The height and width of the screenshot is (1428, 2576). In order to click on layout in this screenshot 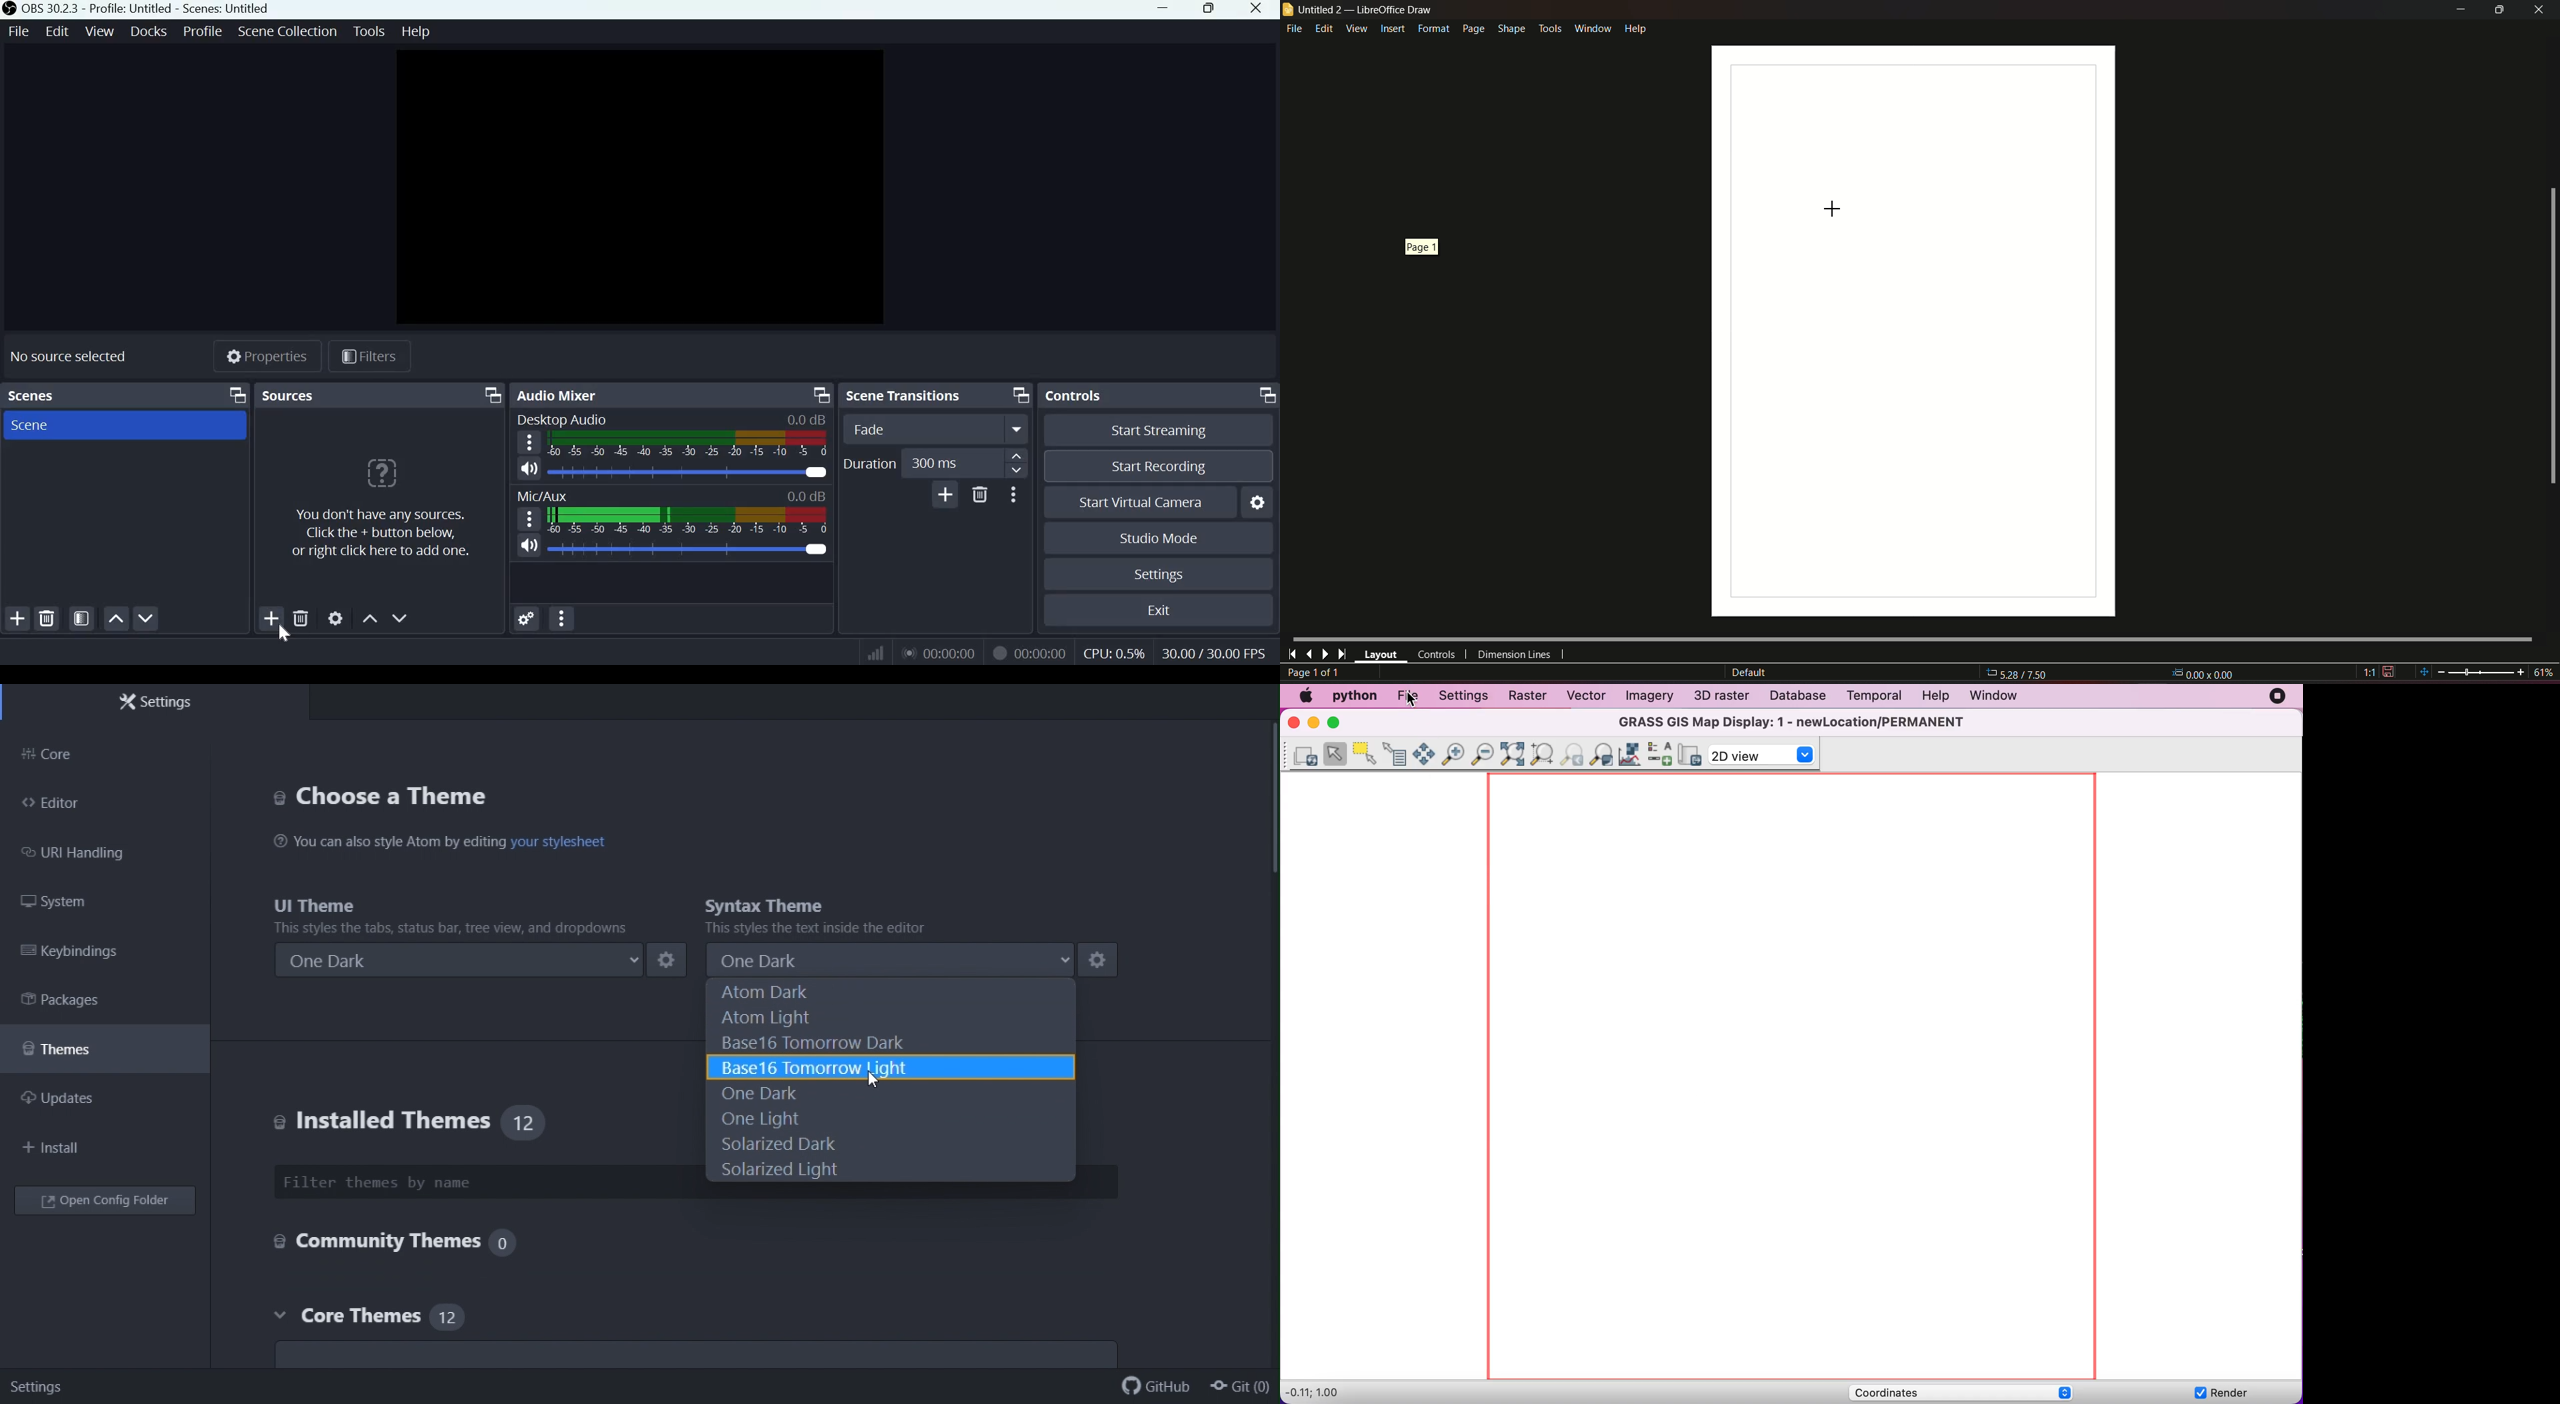, I will do `click(1381, 655)`.